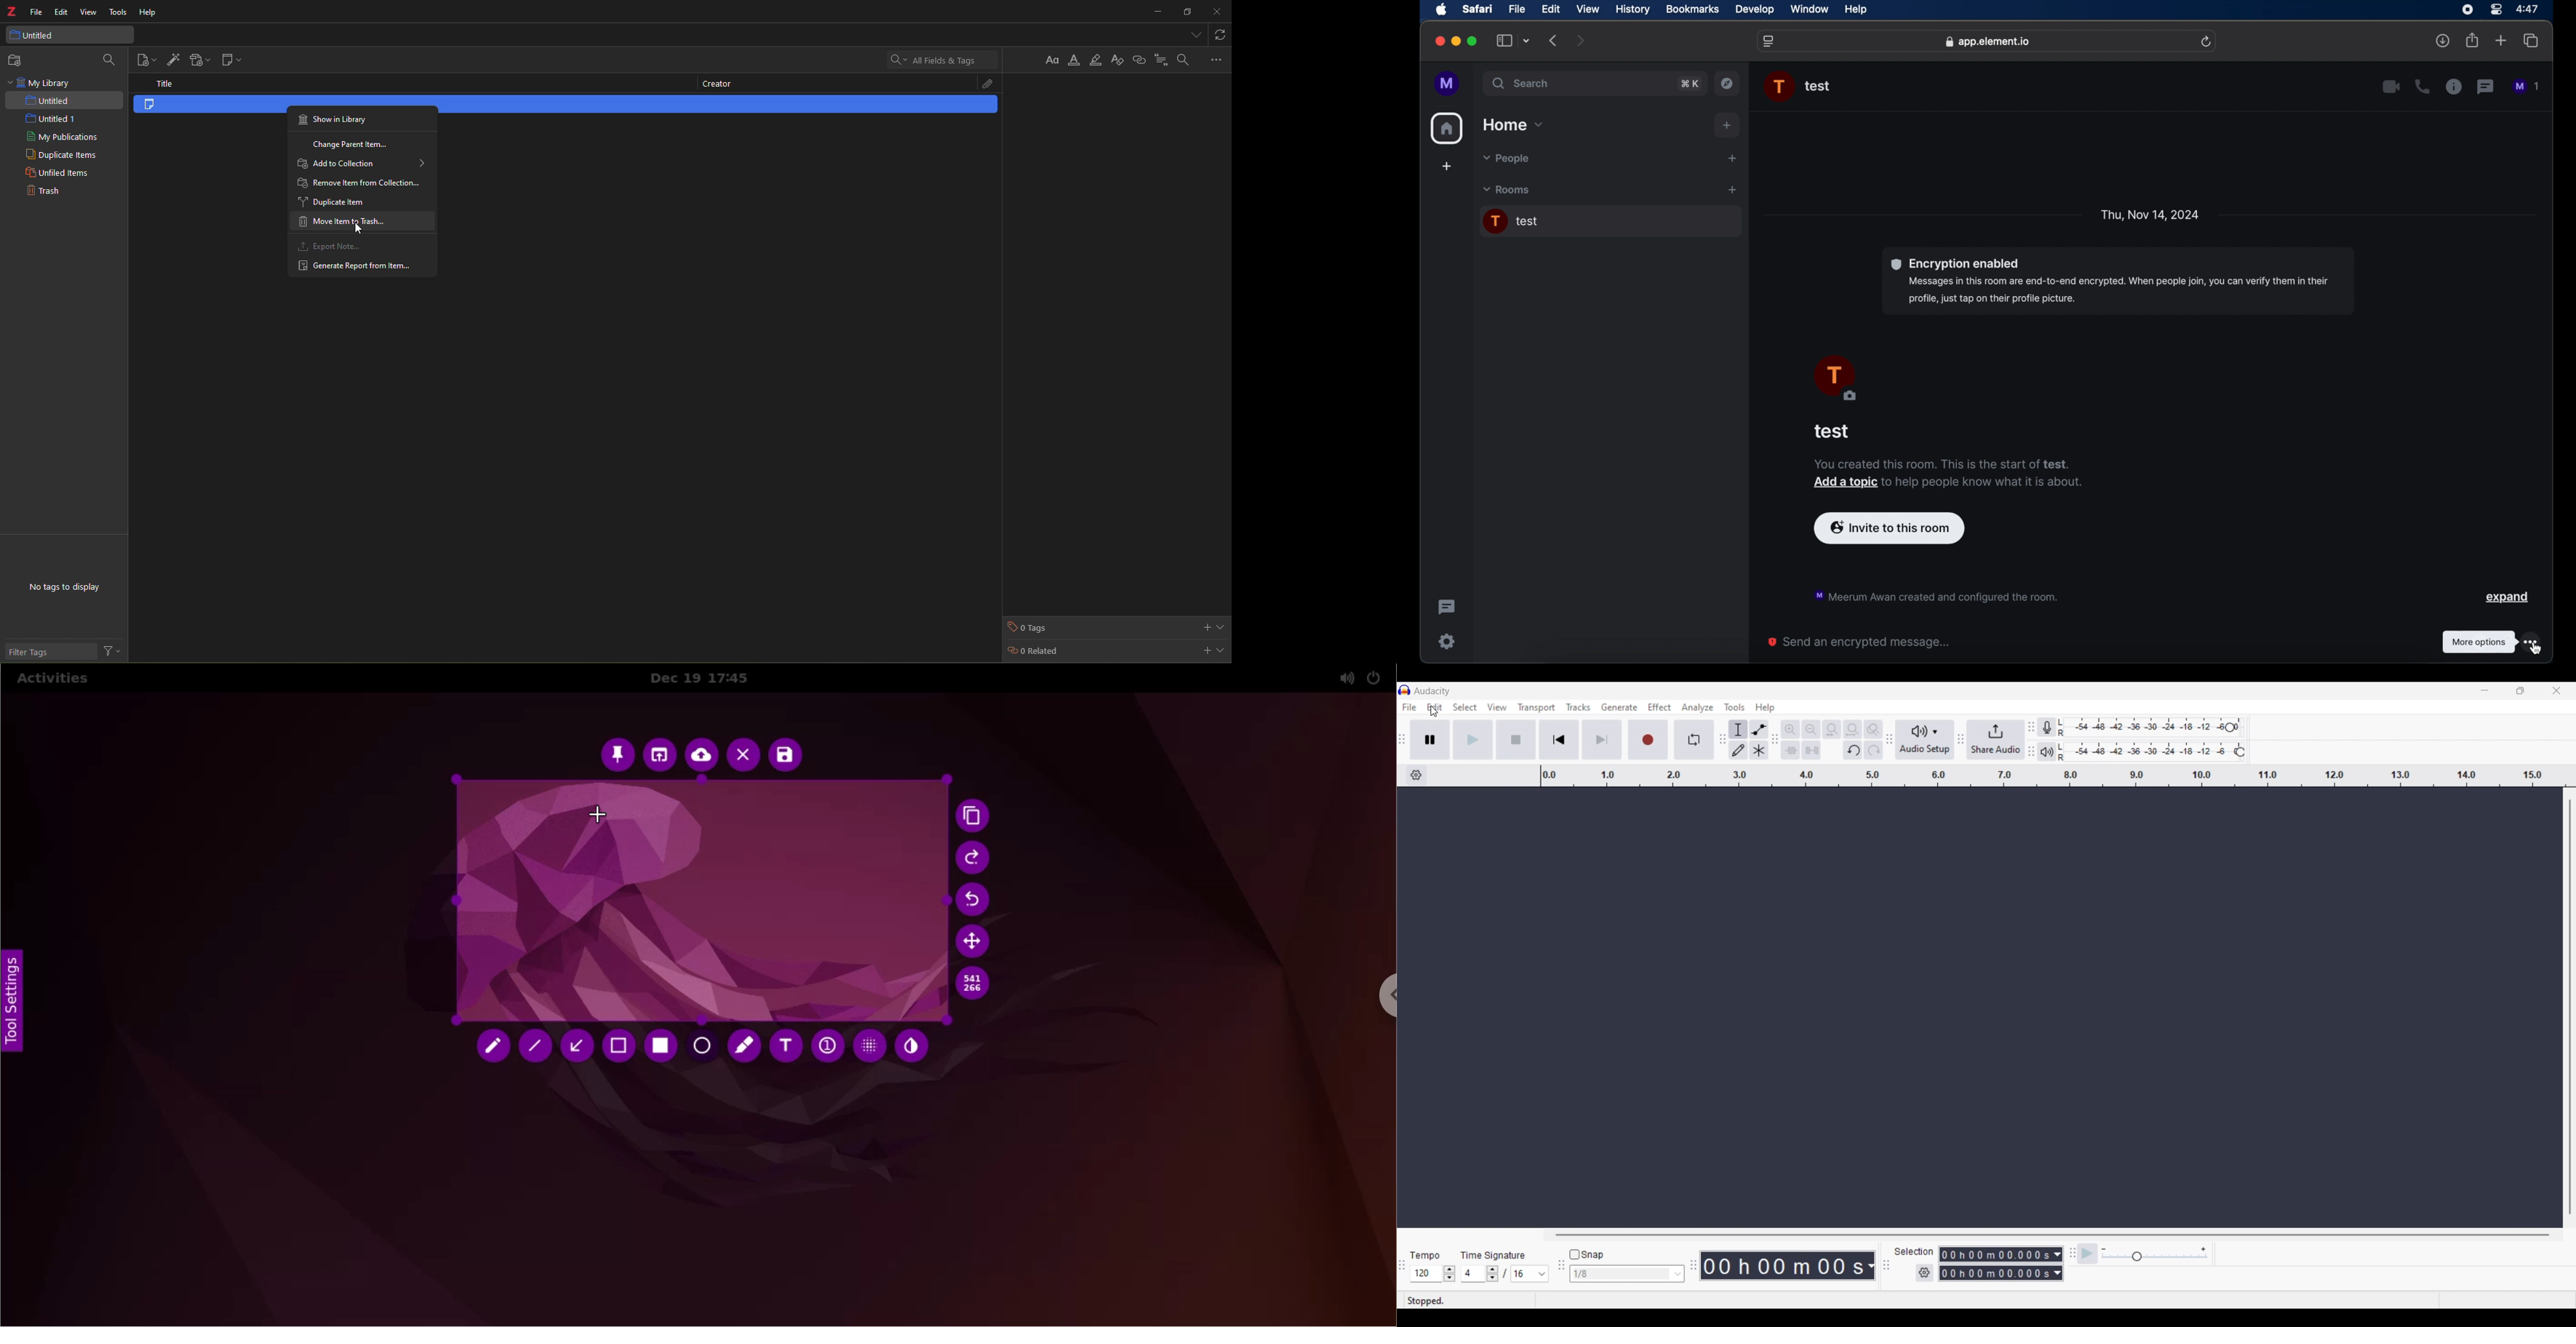 The image size is (2576, 1344). I want to click on Skip to end/Select to end, so click(1602, 740).